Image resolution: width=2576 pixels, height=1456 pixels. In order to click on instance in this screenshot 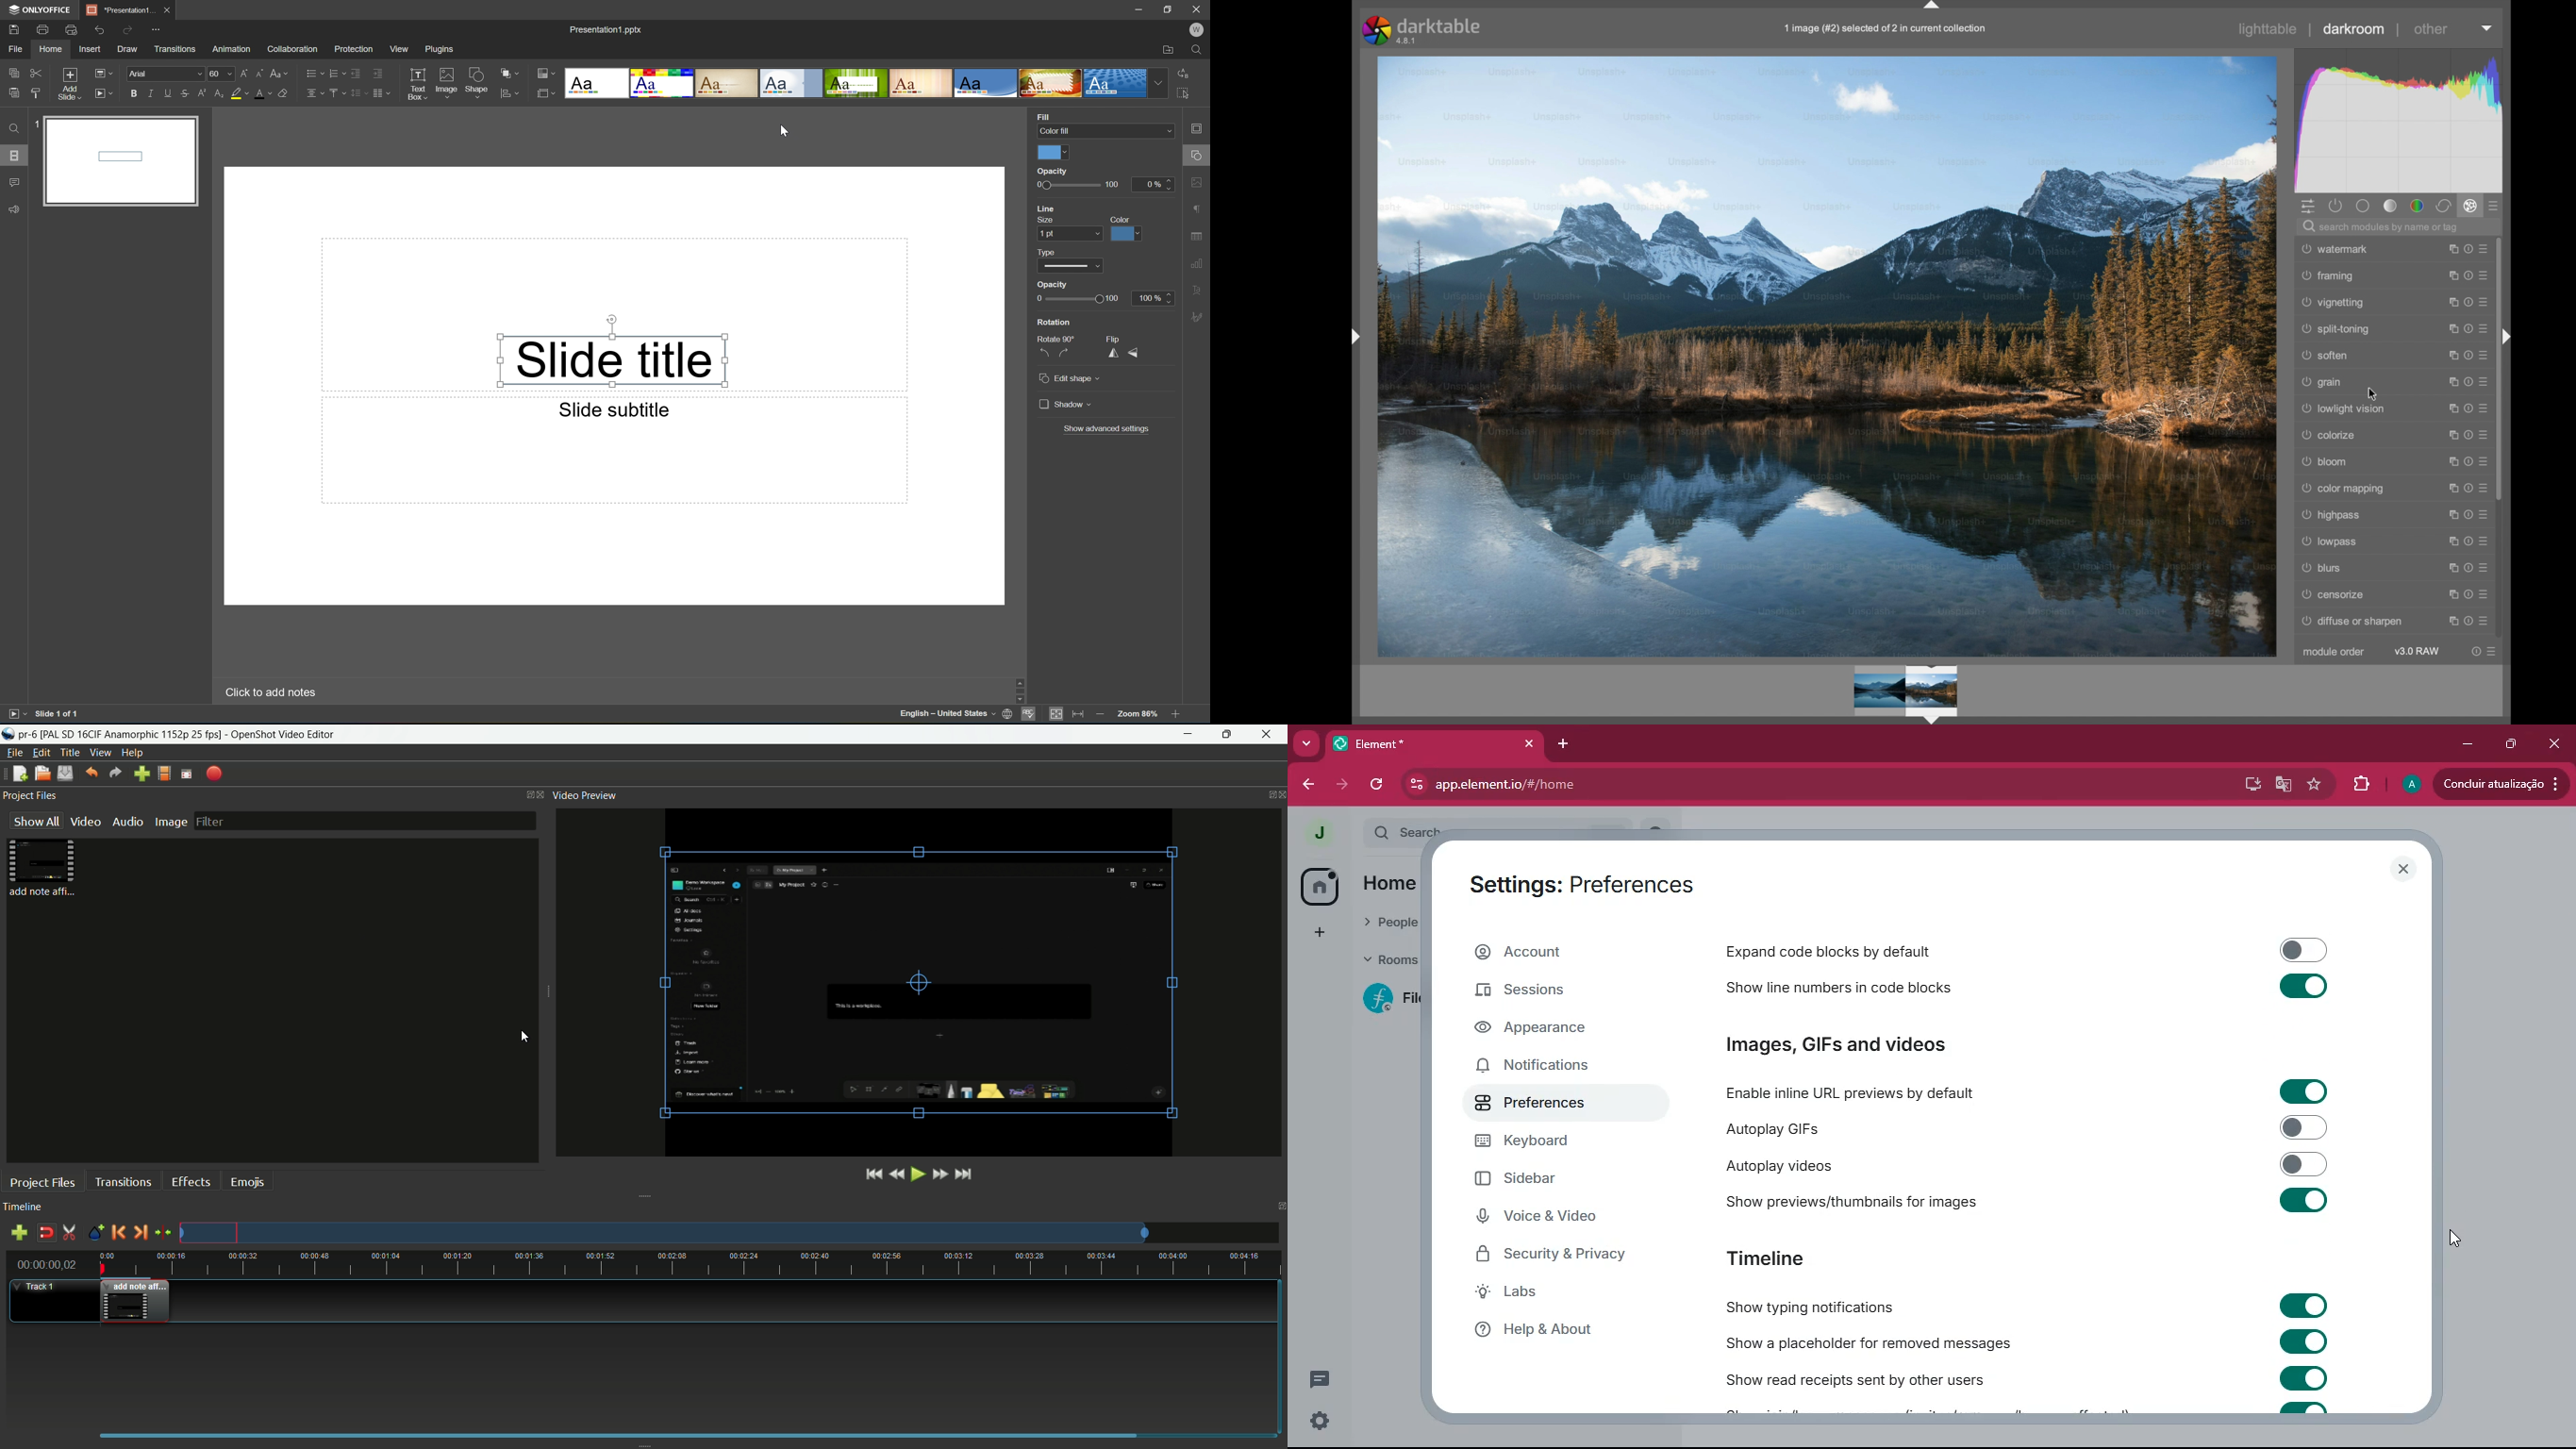, I will do `click(2449, 488)`.